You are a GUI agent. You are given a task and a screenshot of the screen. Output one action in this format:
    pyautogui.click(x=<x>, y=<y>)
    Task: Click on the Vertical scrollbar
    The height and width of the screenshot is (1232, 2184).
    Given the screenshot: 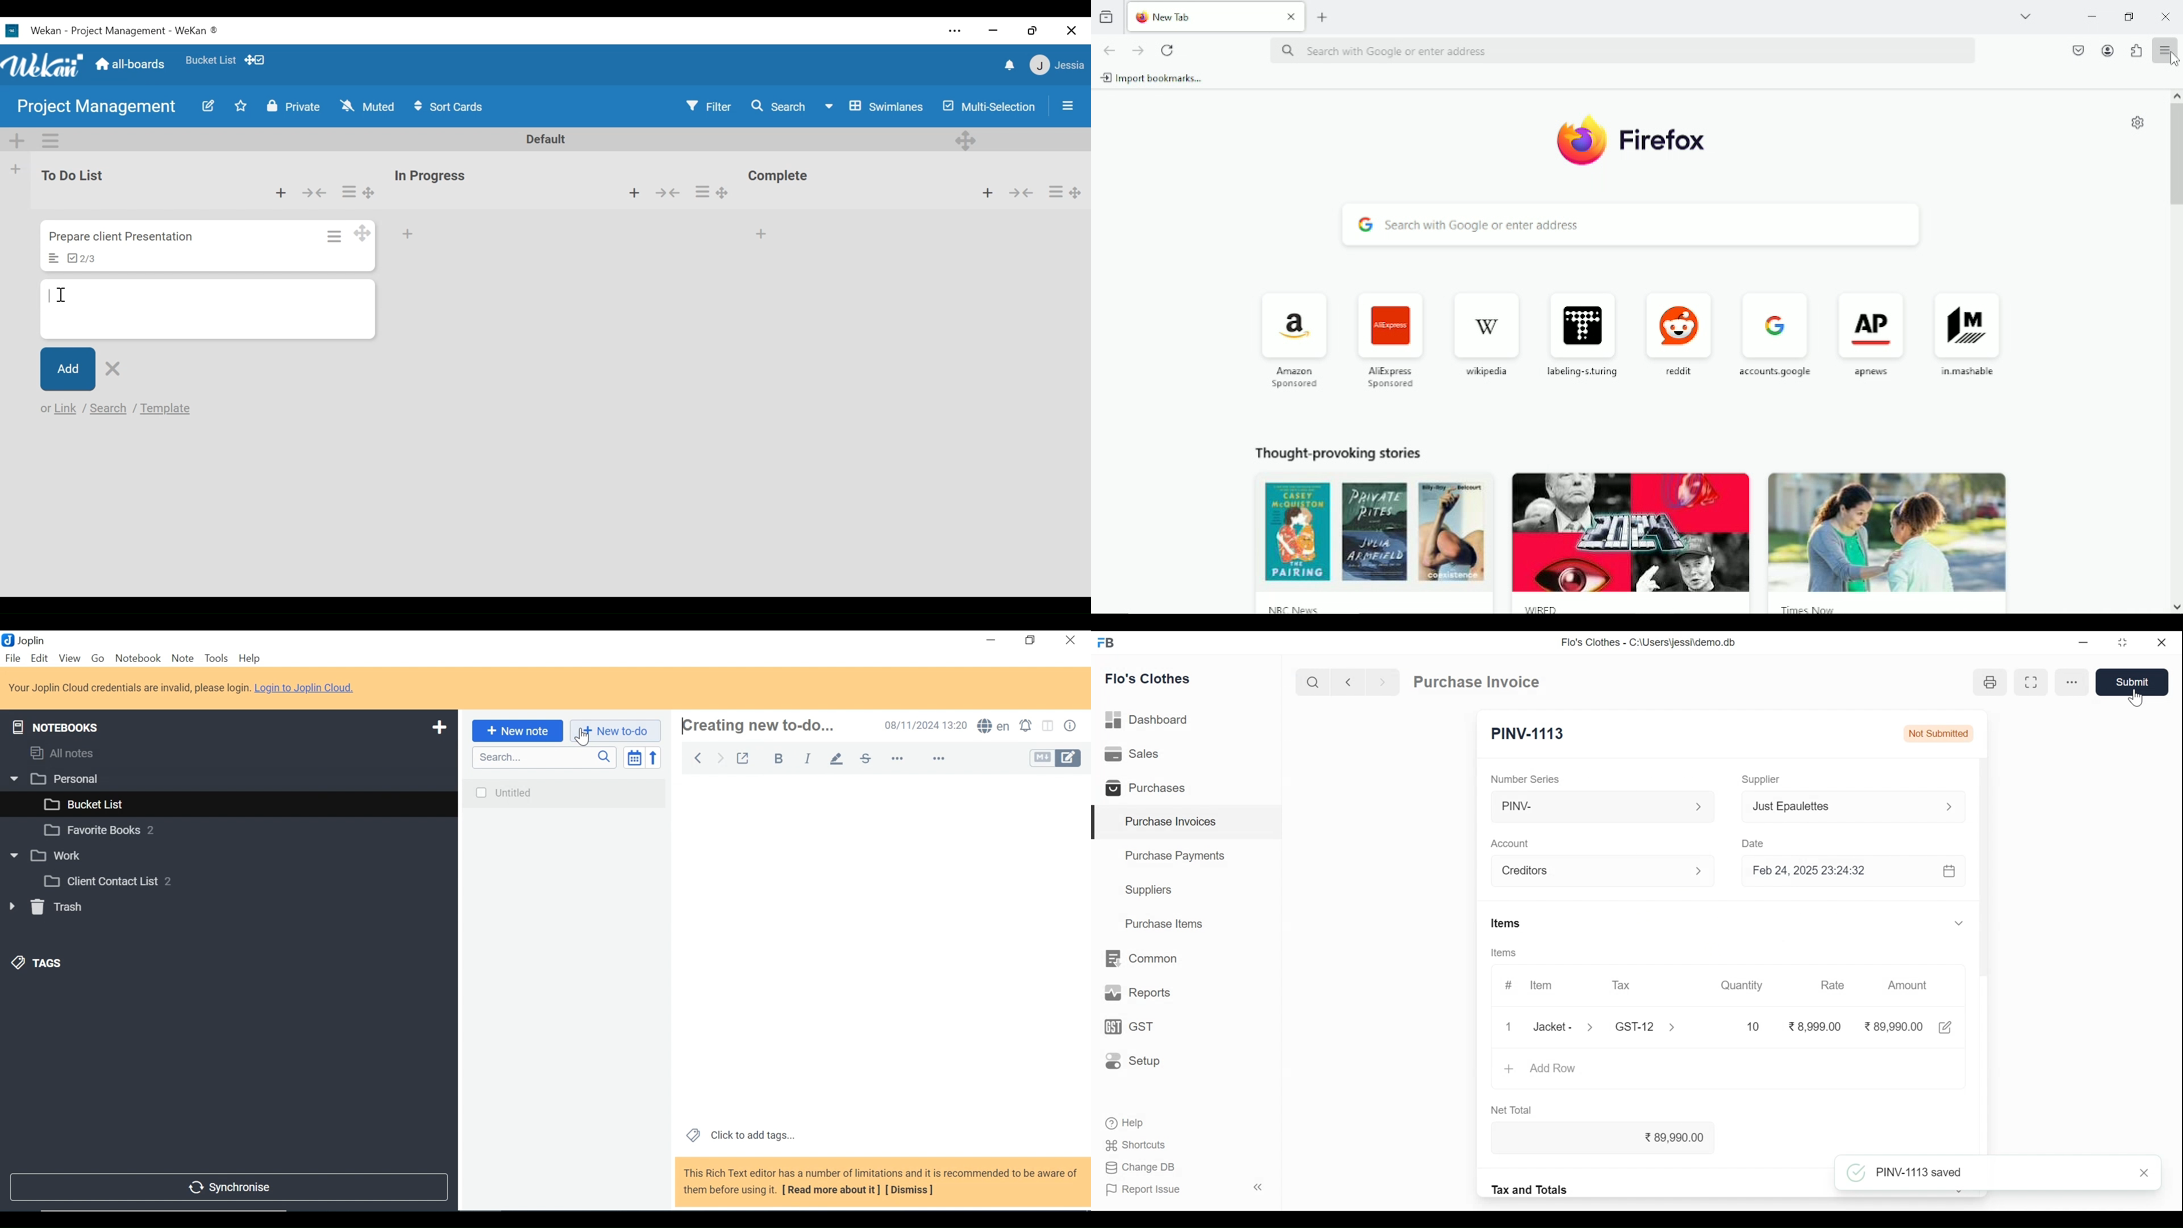 What is the action you would take?
    pyautogui.click(x=2175, y=155)
    